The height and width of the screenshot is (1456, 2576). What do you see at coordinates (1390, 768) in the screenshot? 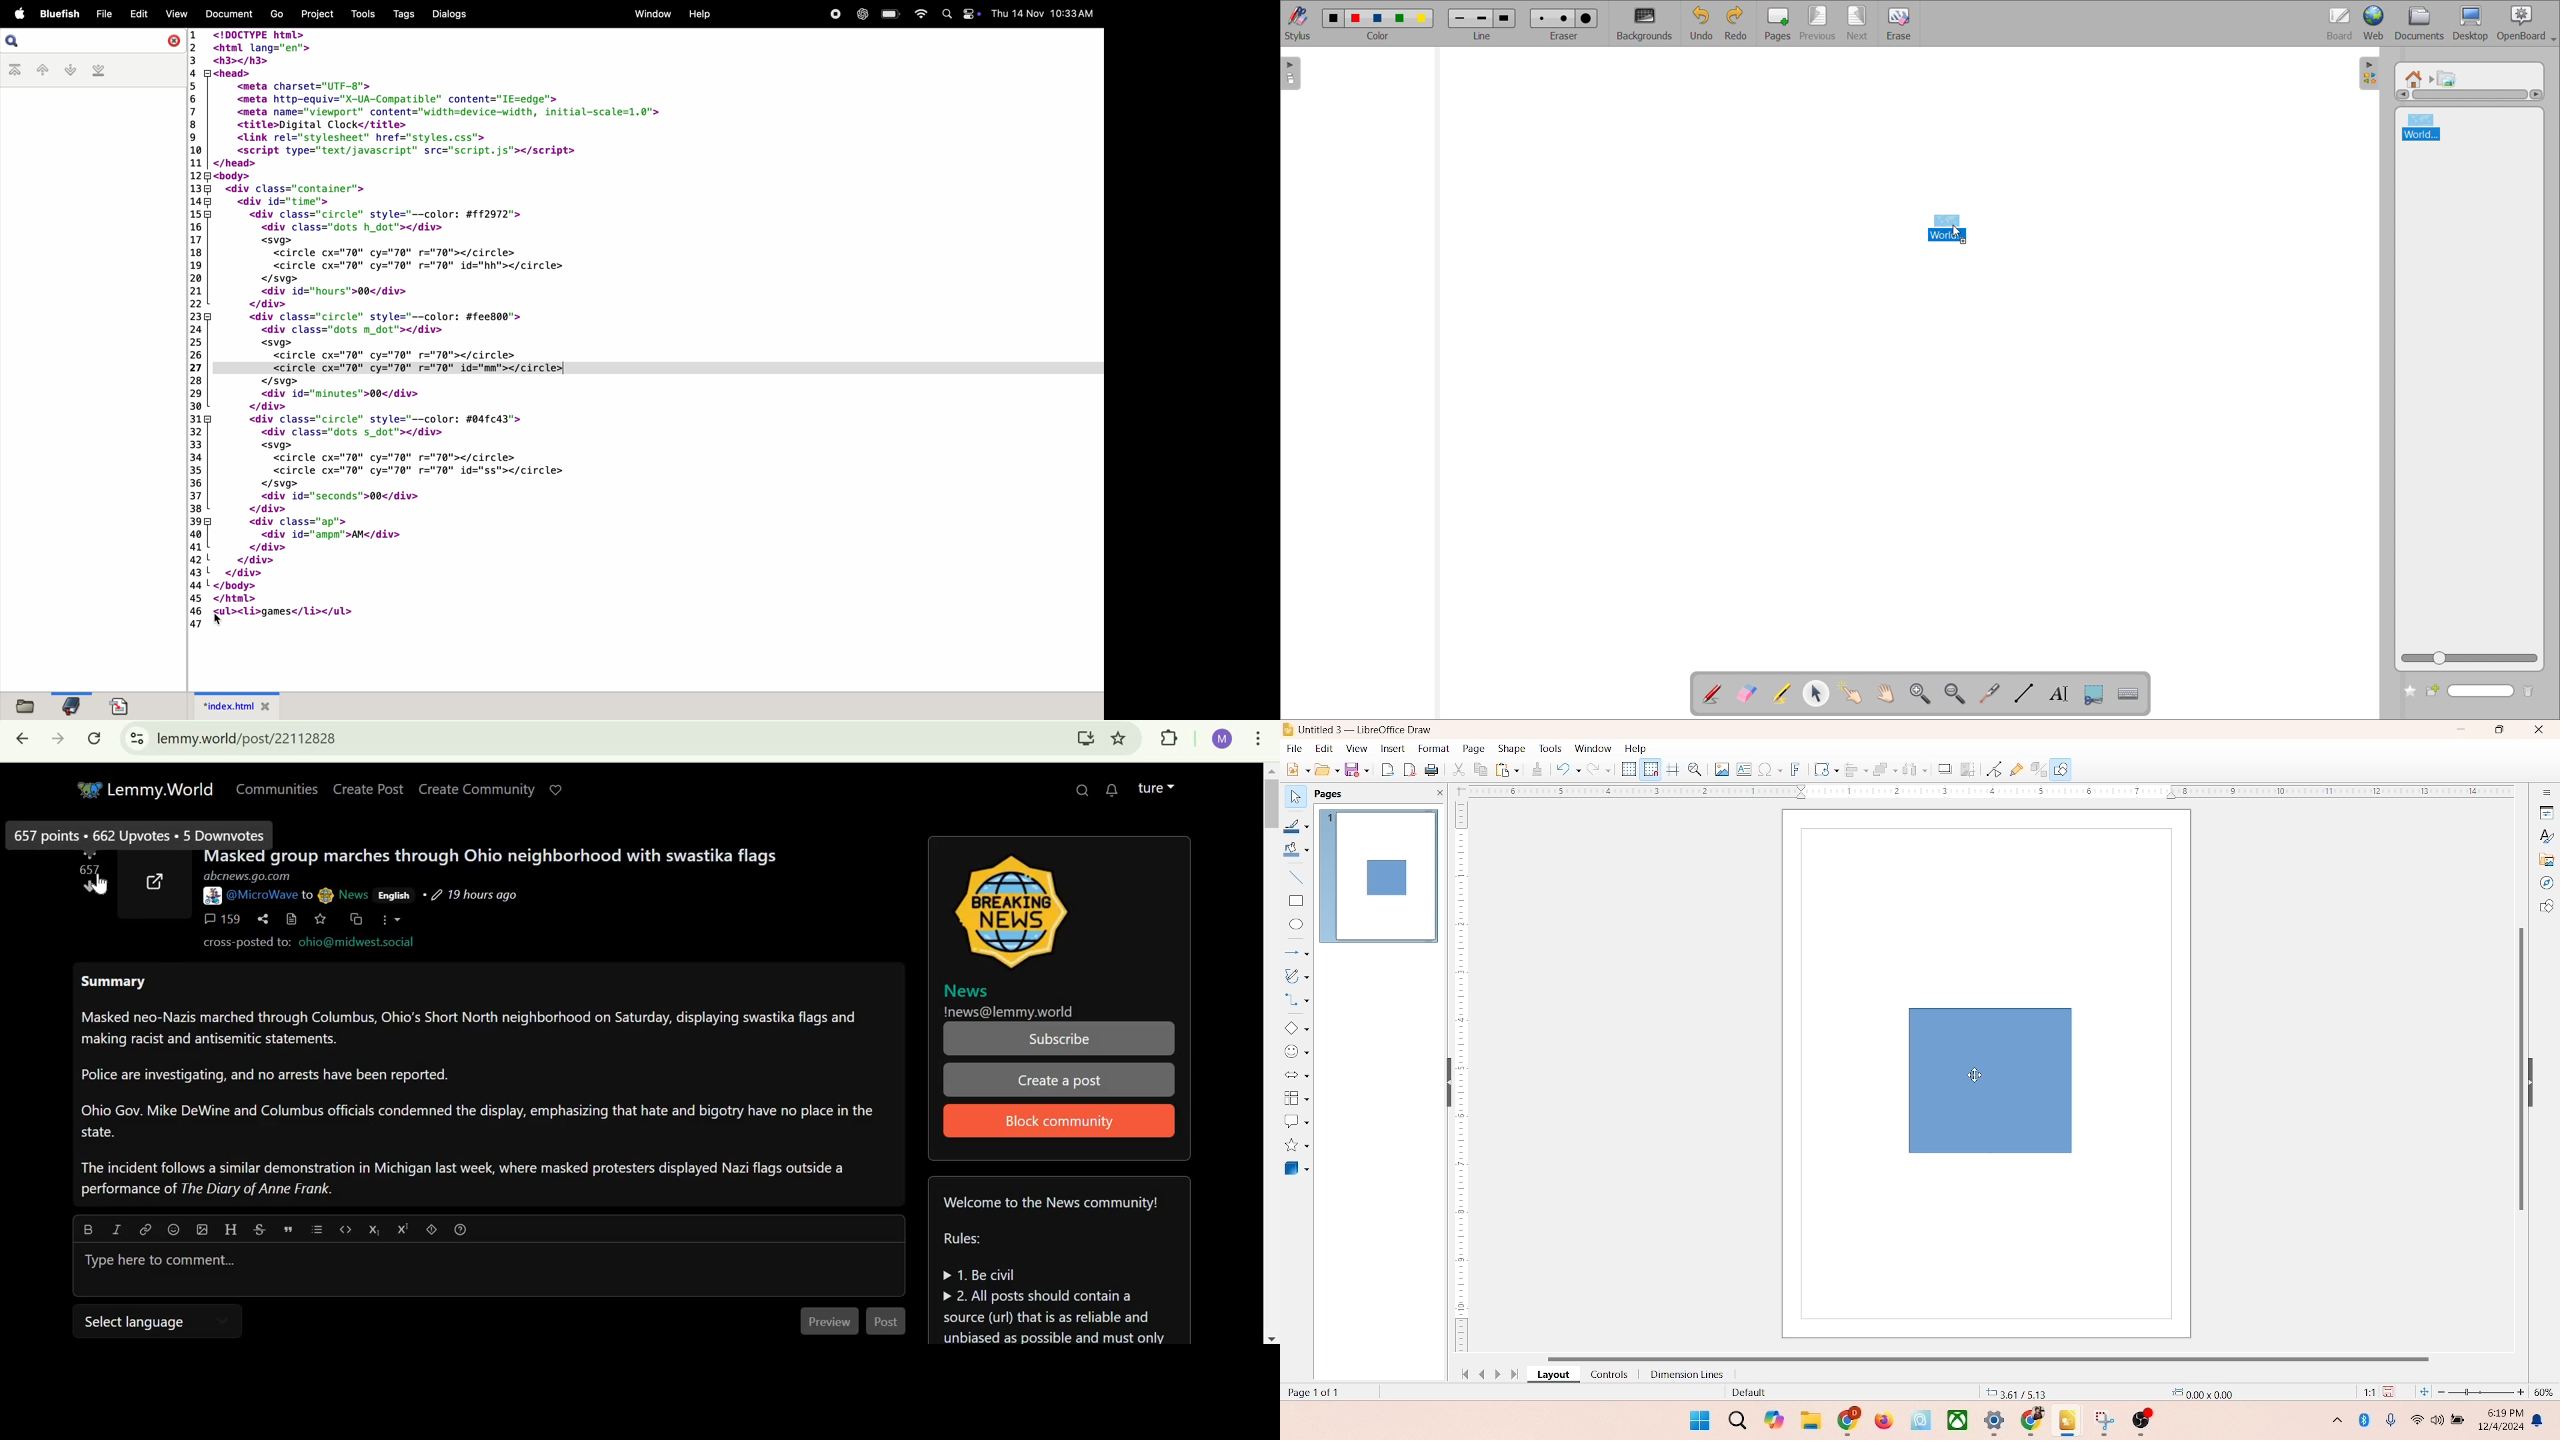
I see `export` at bounding box center [1390, 768].